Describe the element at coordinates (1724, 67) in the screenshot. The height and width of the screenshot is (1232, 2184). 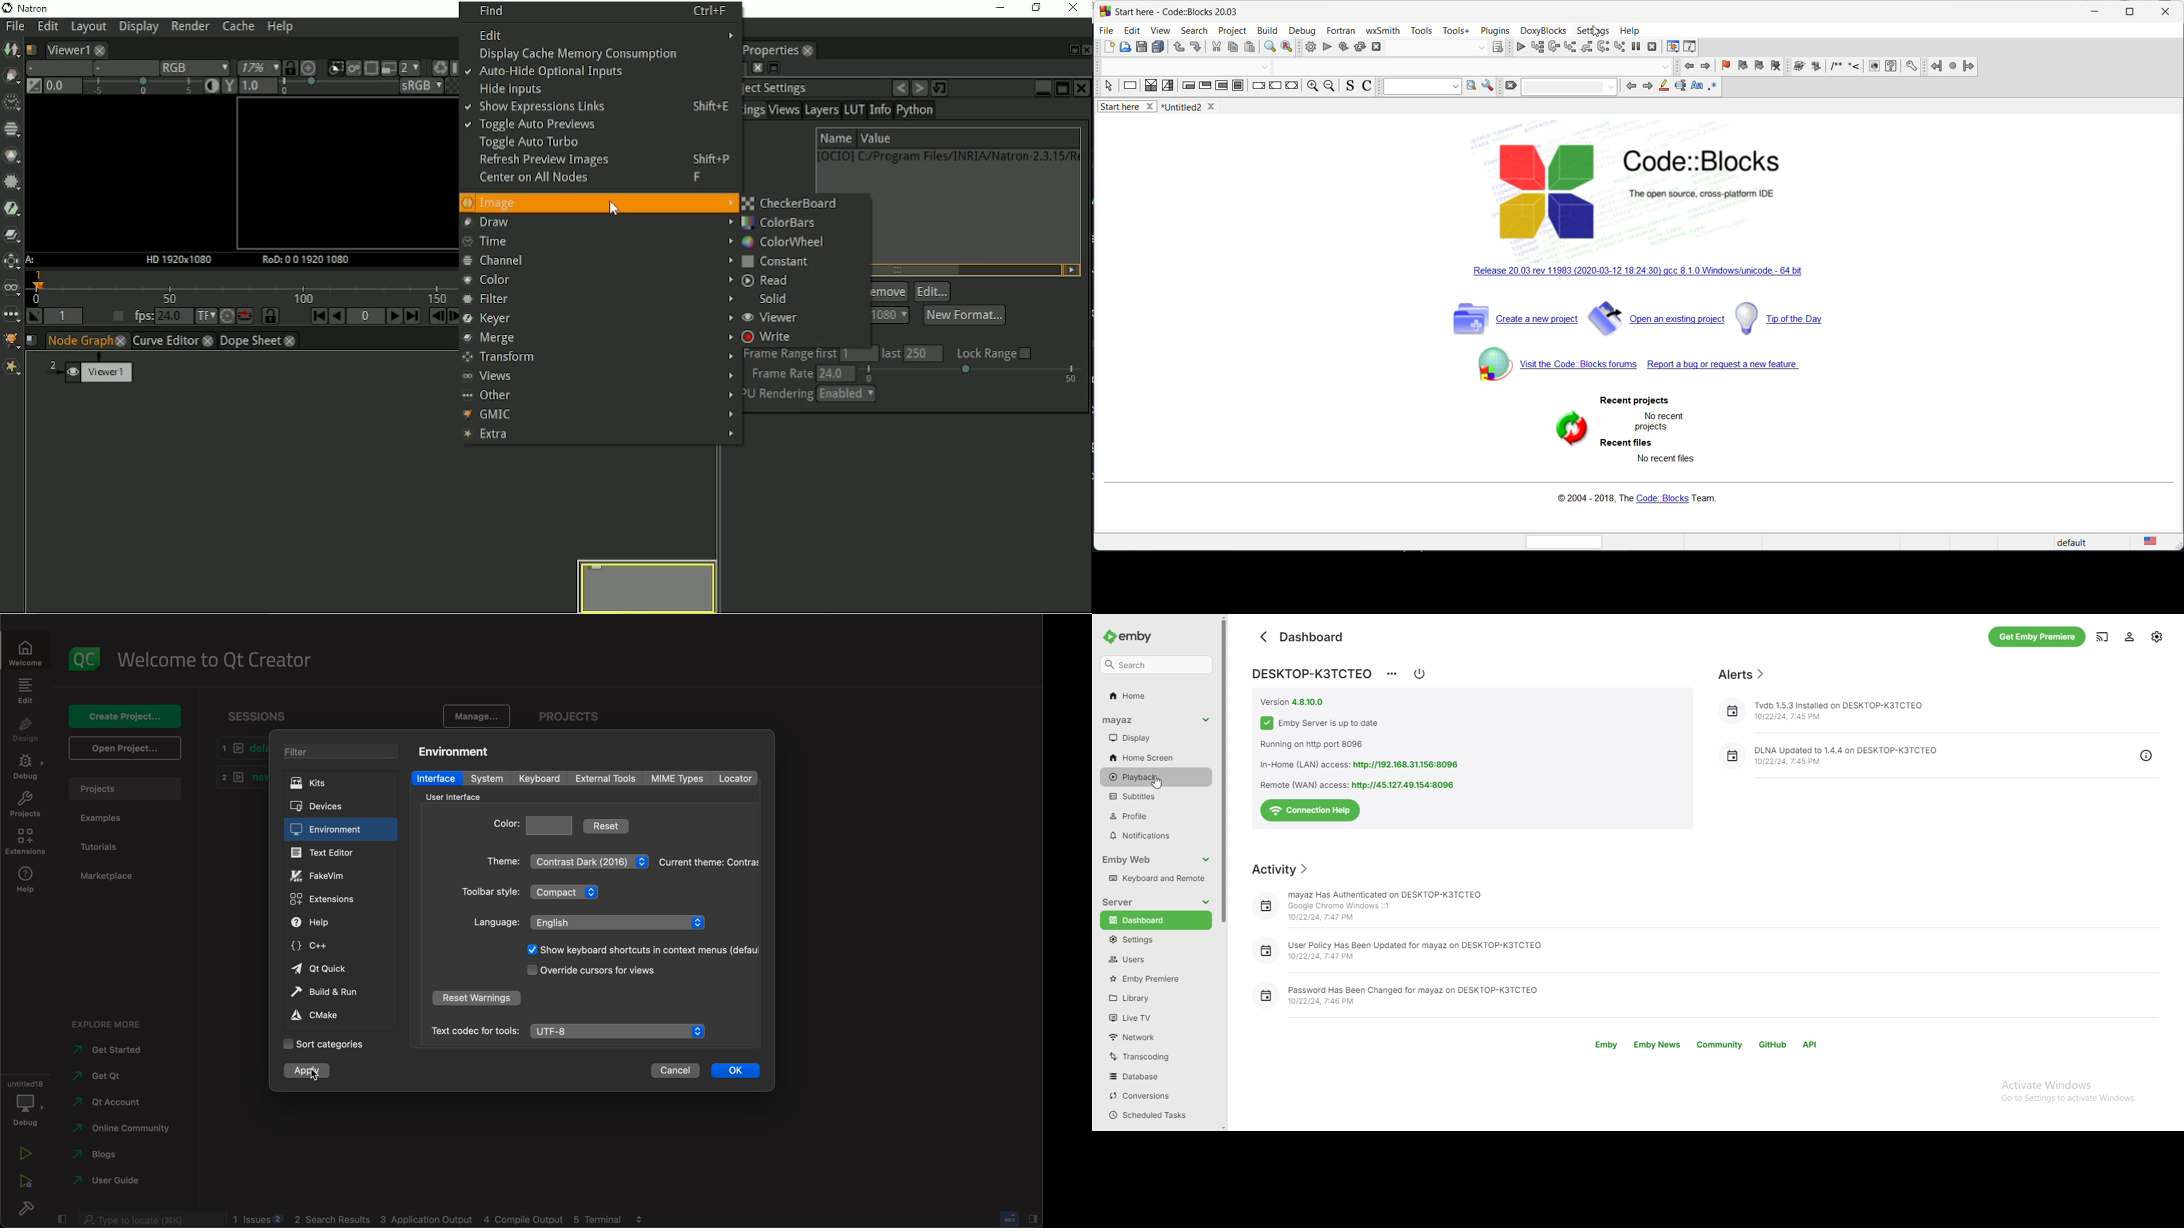
I see `add bookmark` at that location.